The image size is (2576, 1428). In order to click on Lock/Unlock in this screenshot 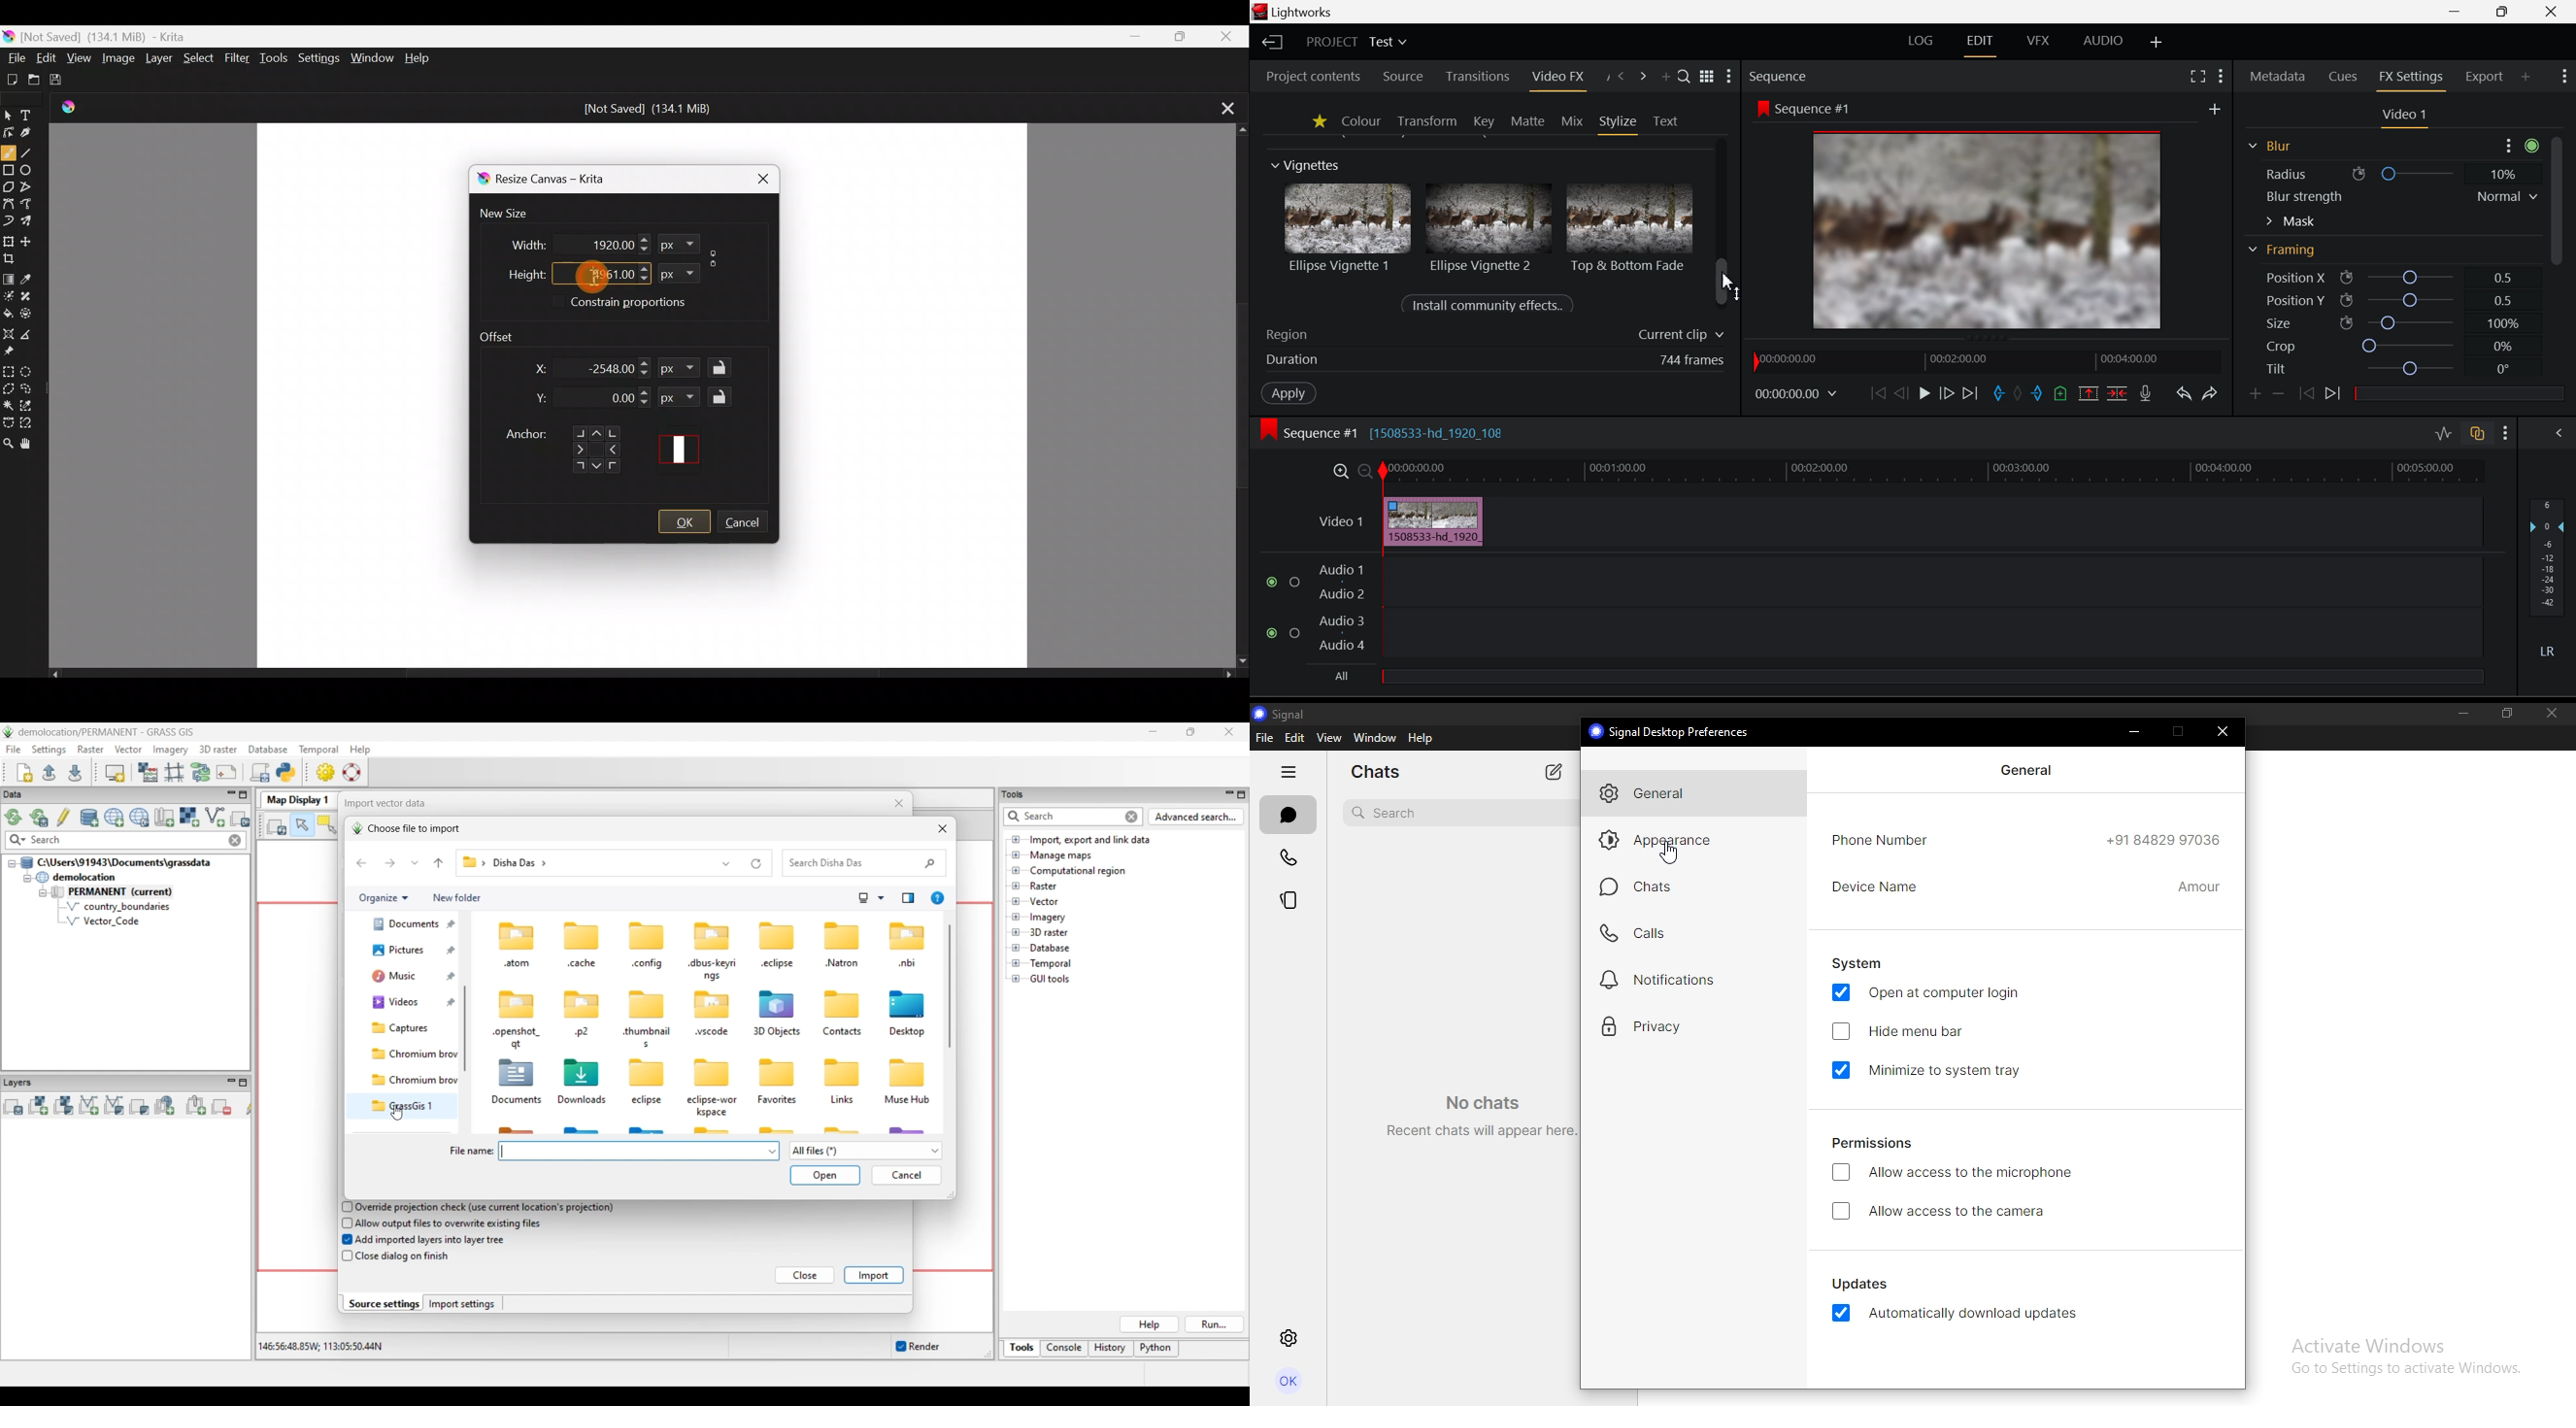, I will do `click(723, 396)`.